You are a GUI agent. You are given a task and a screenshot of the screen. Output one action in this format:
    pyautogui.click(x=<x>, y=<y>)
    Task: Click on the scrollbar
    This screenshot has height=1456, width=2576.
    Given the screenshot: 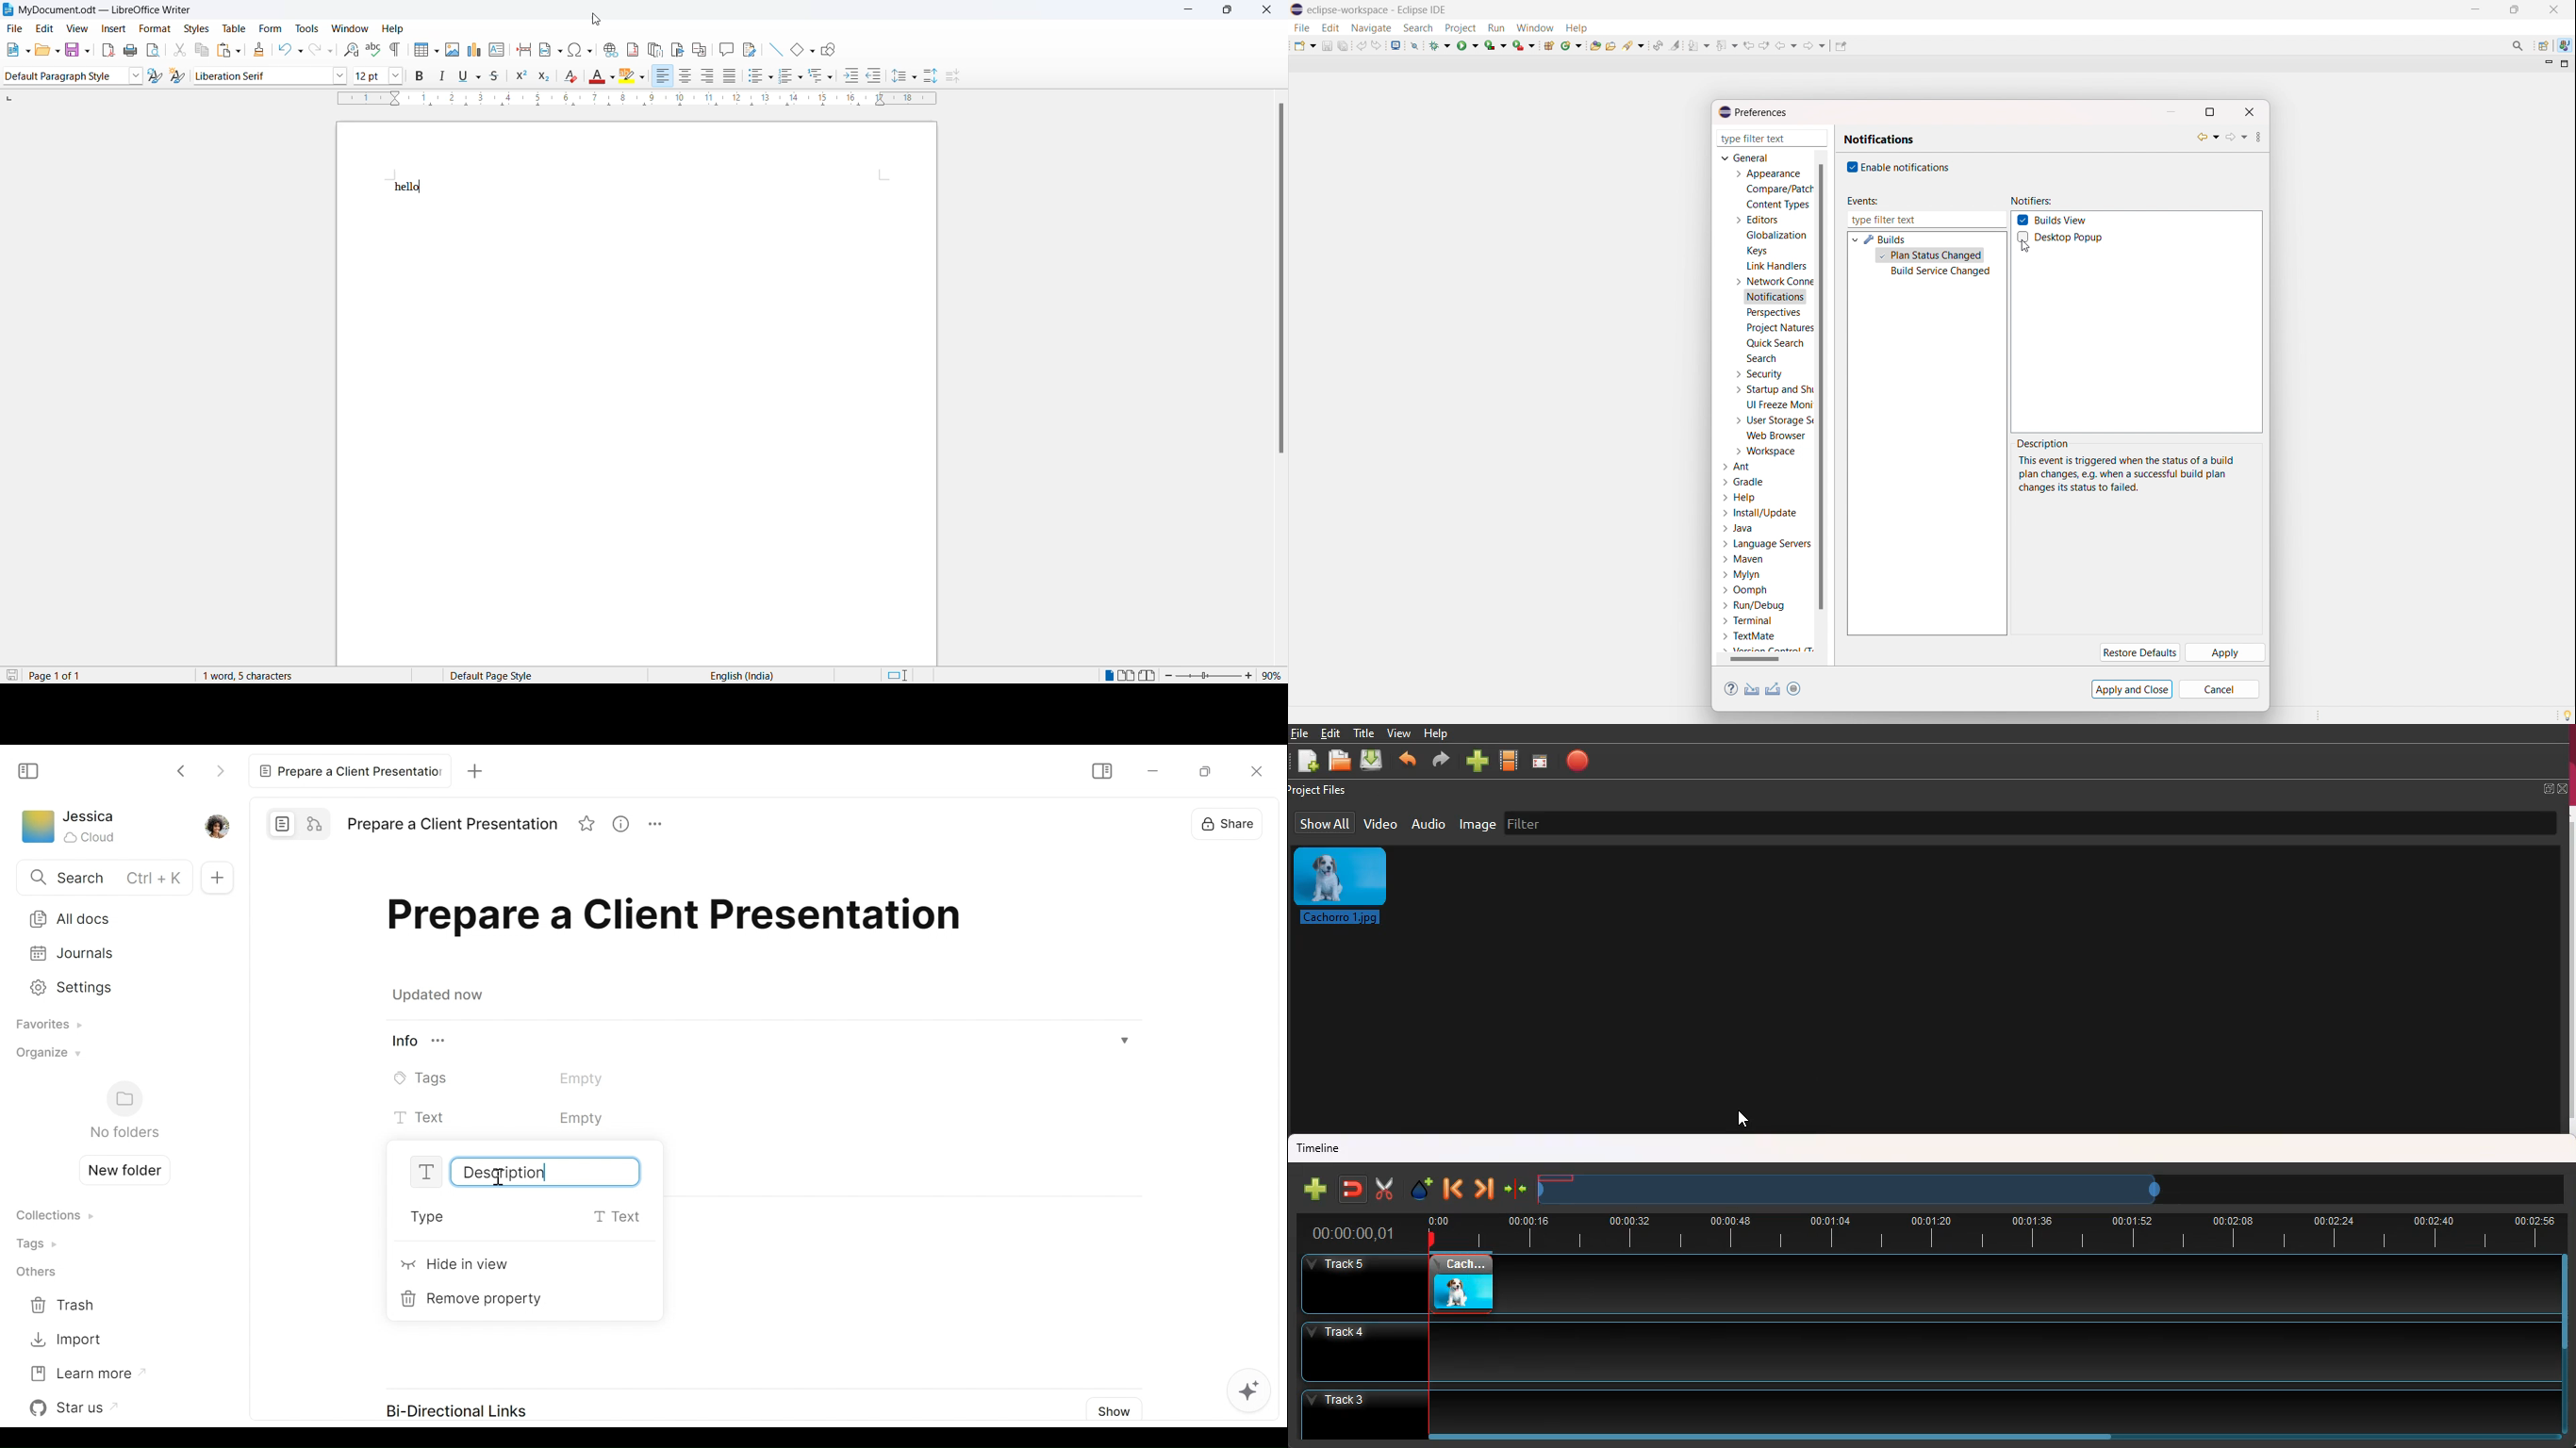 What is the action you would take?
    pyautogui.click(x=1764, y=659)
    